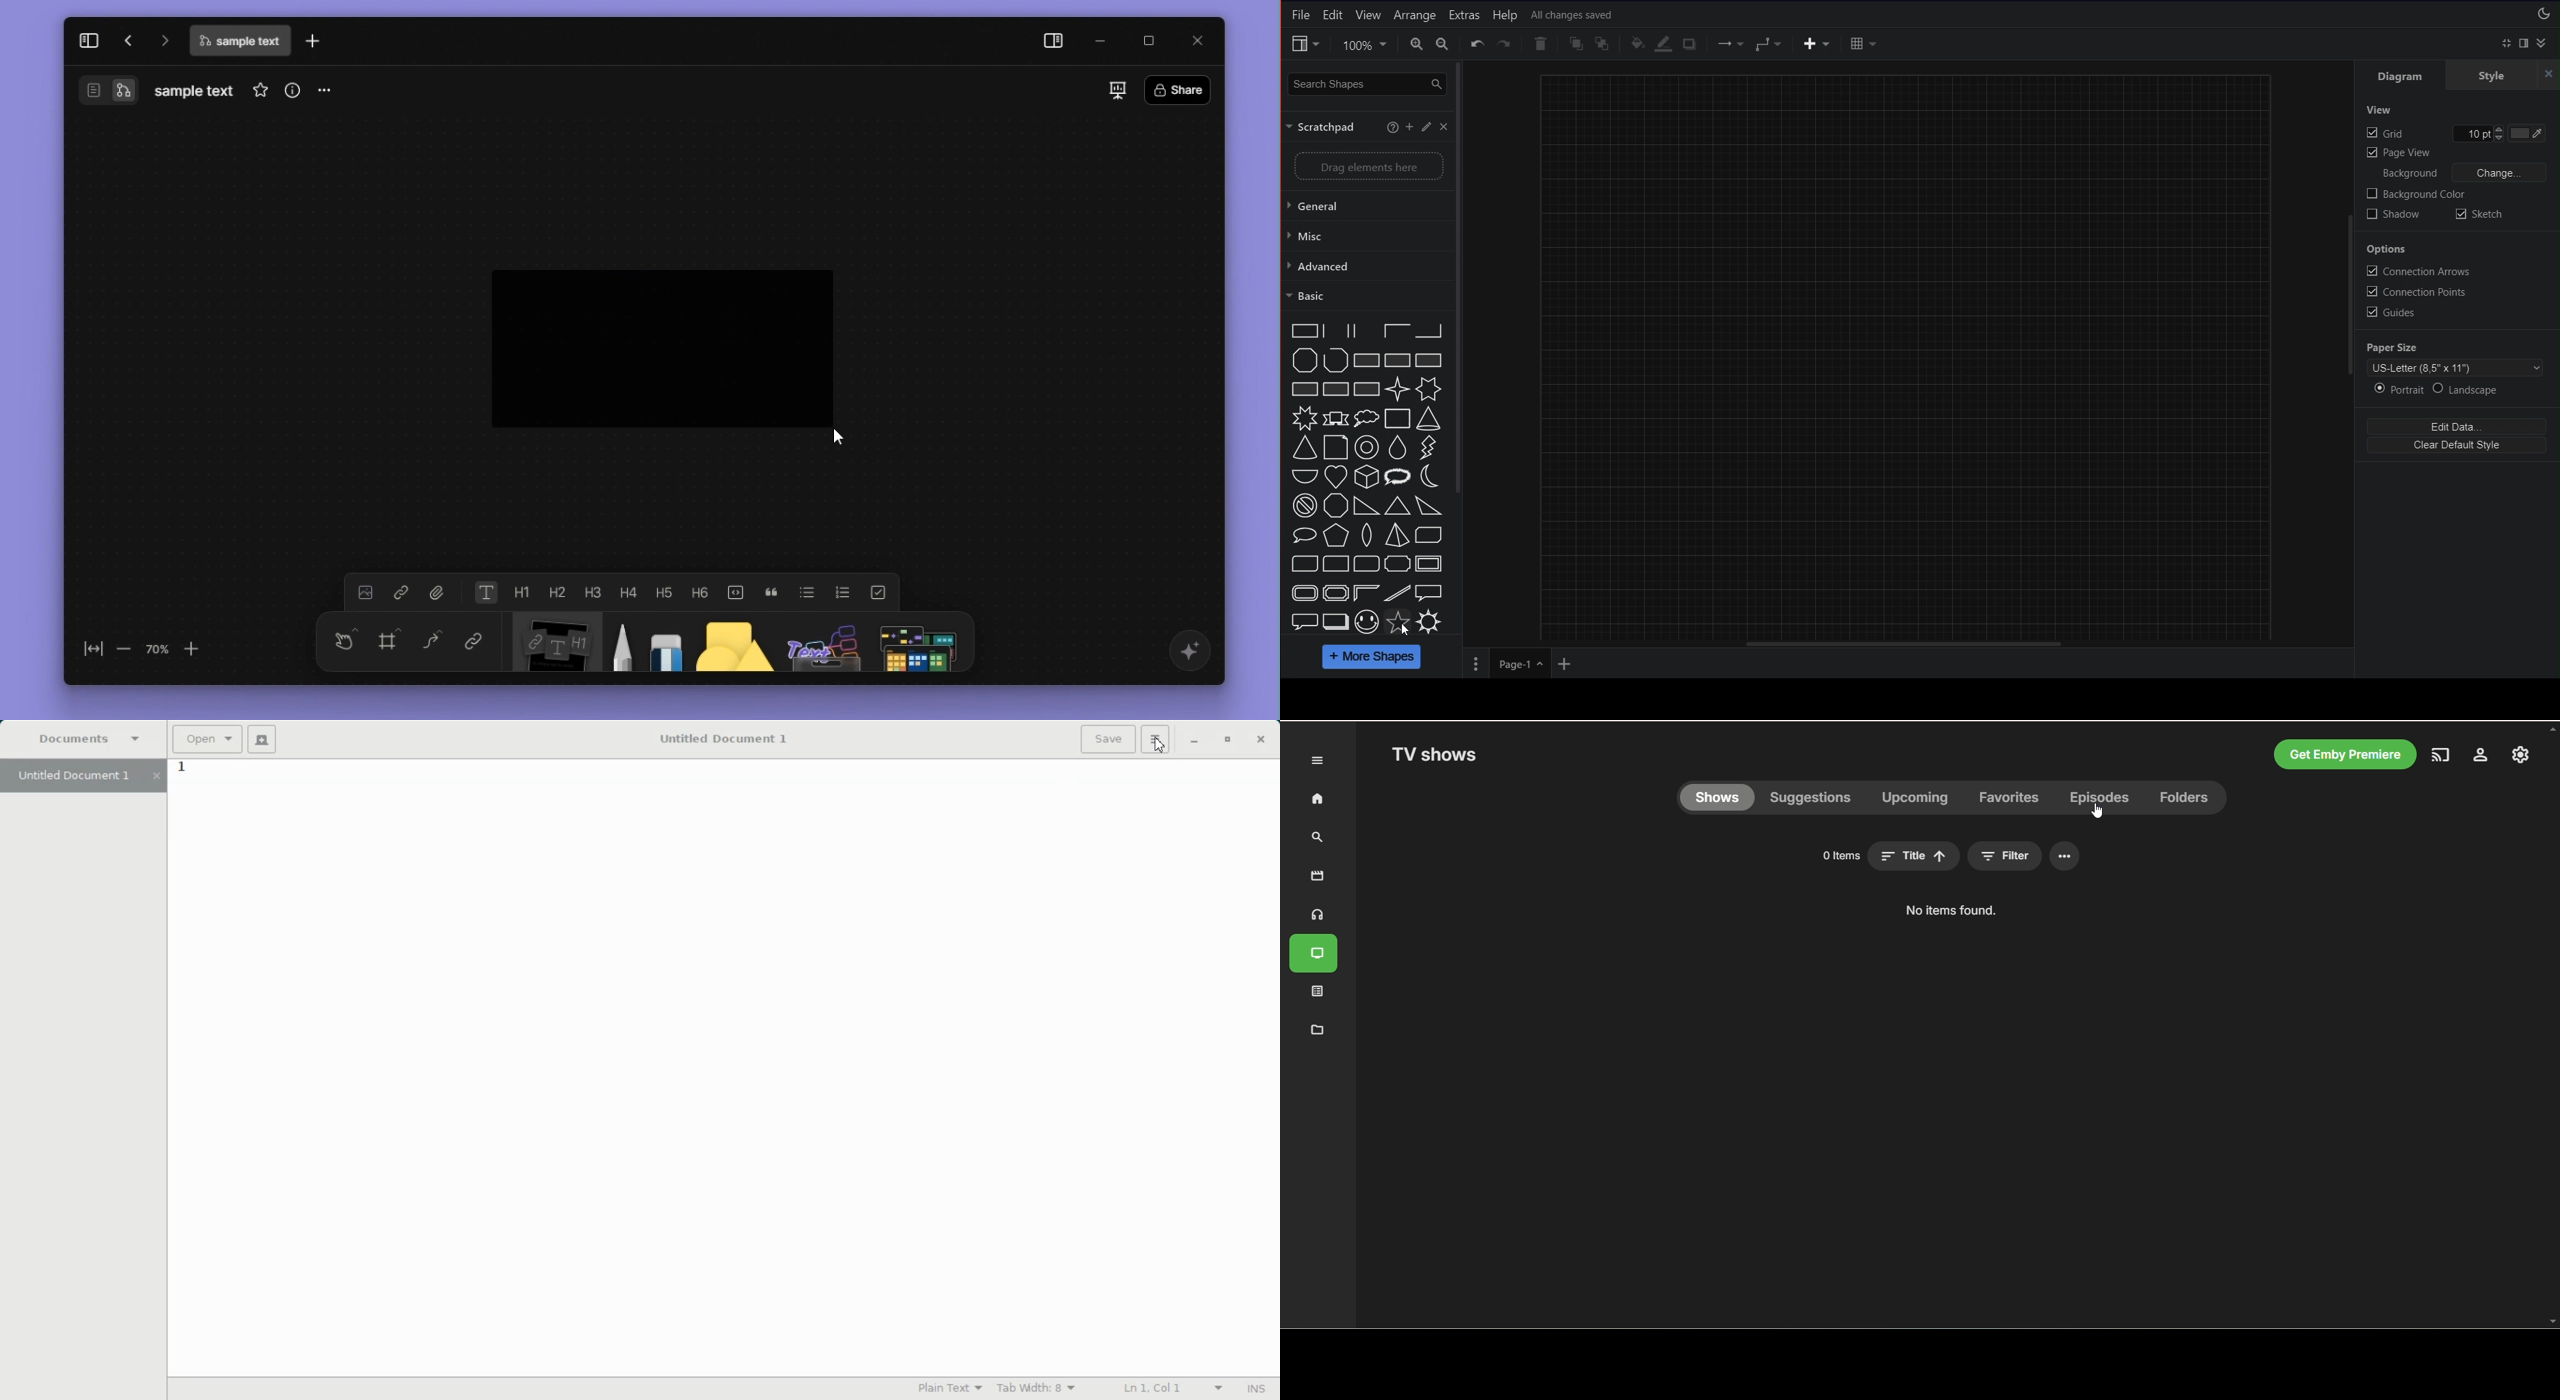 The height and width of the screenshot is (1400, 2576). I want to click on Page View, so click(2398, 153).